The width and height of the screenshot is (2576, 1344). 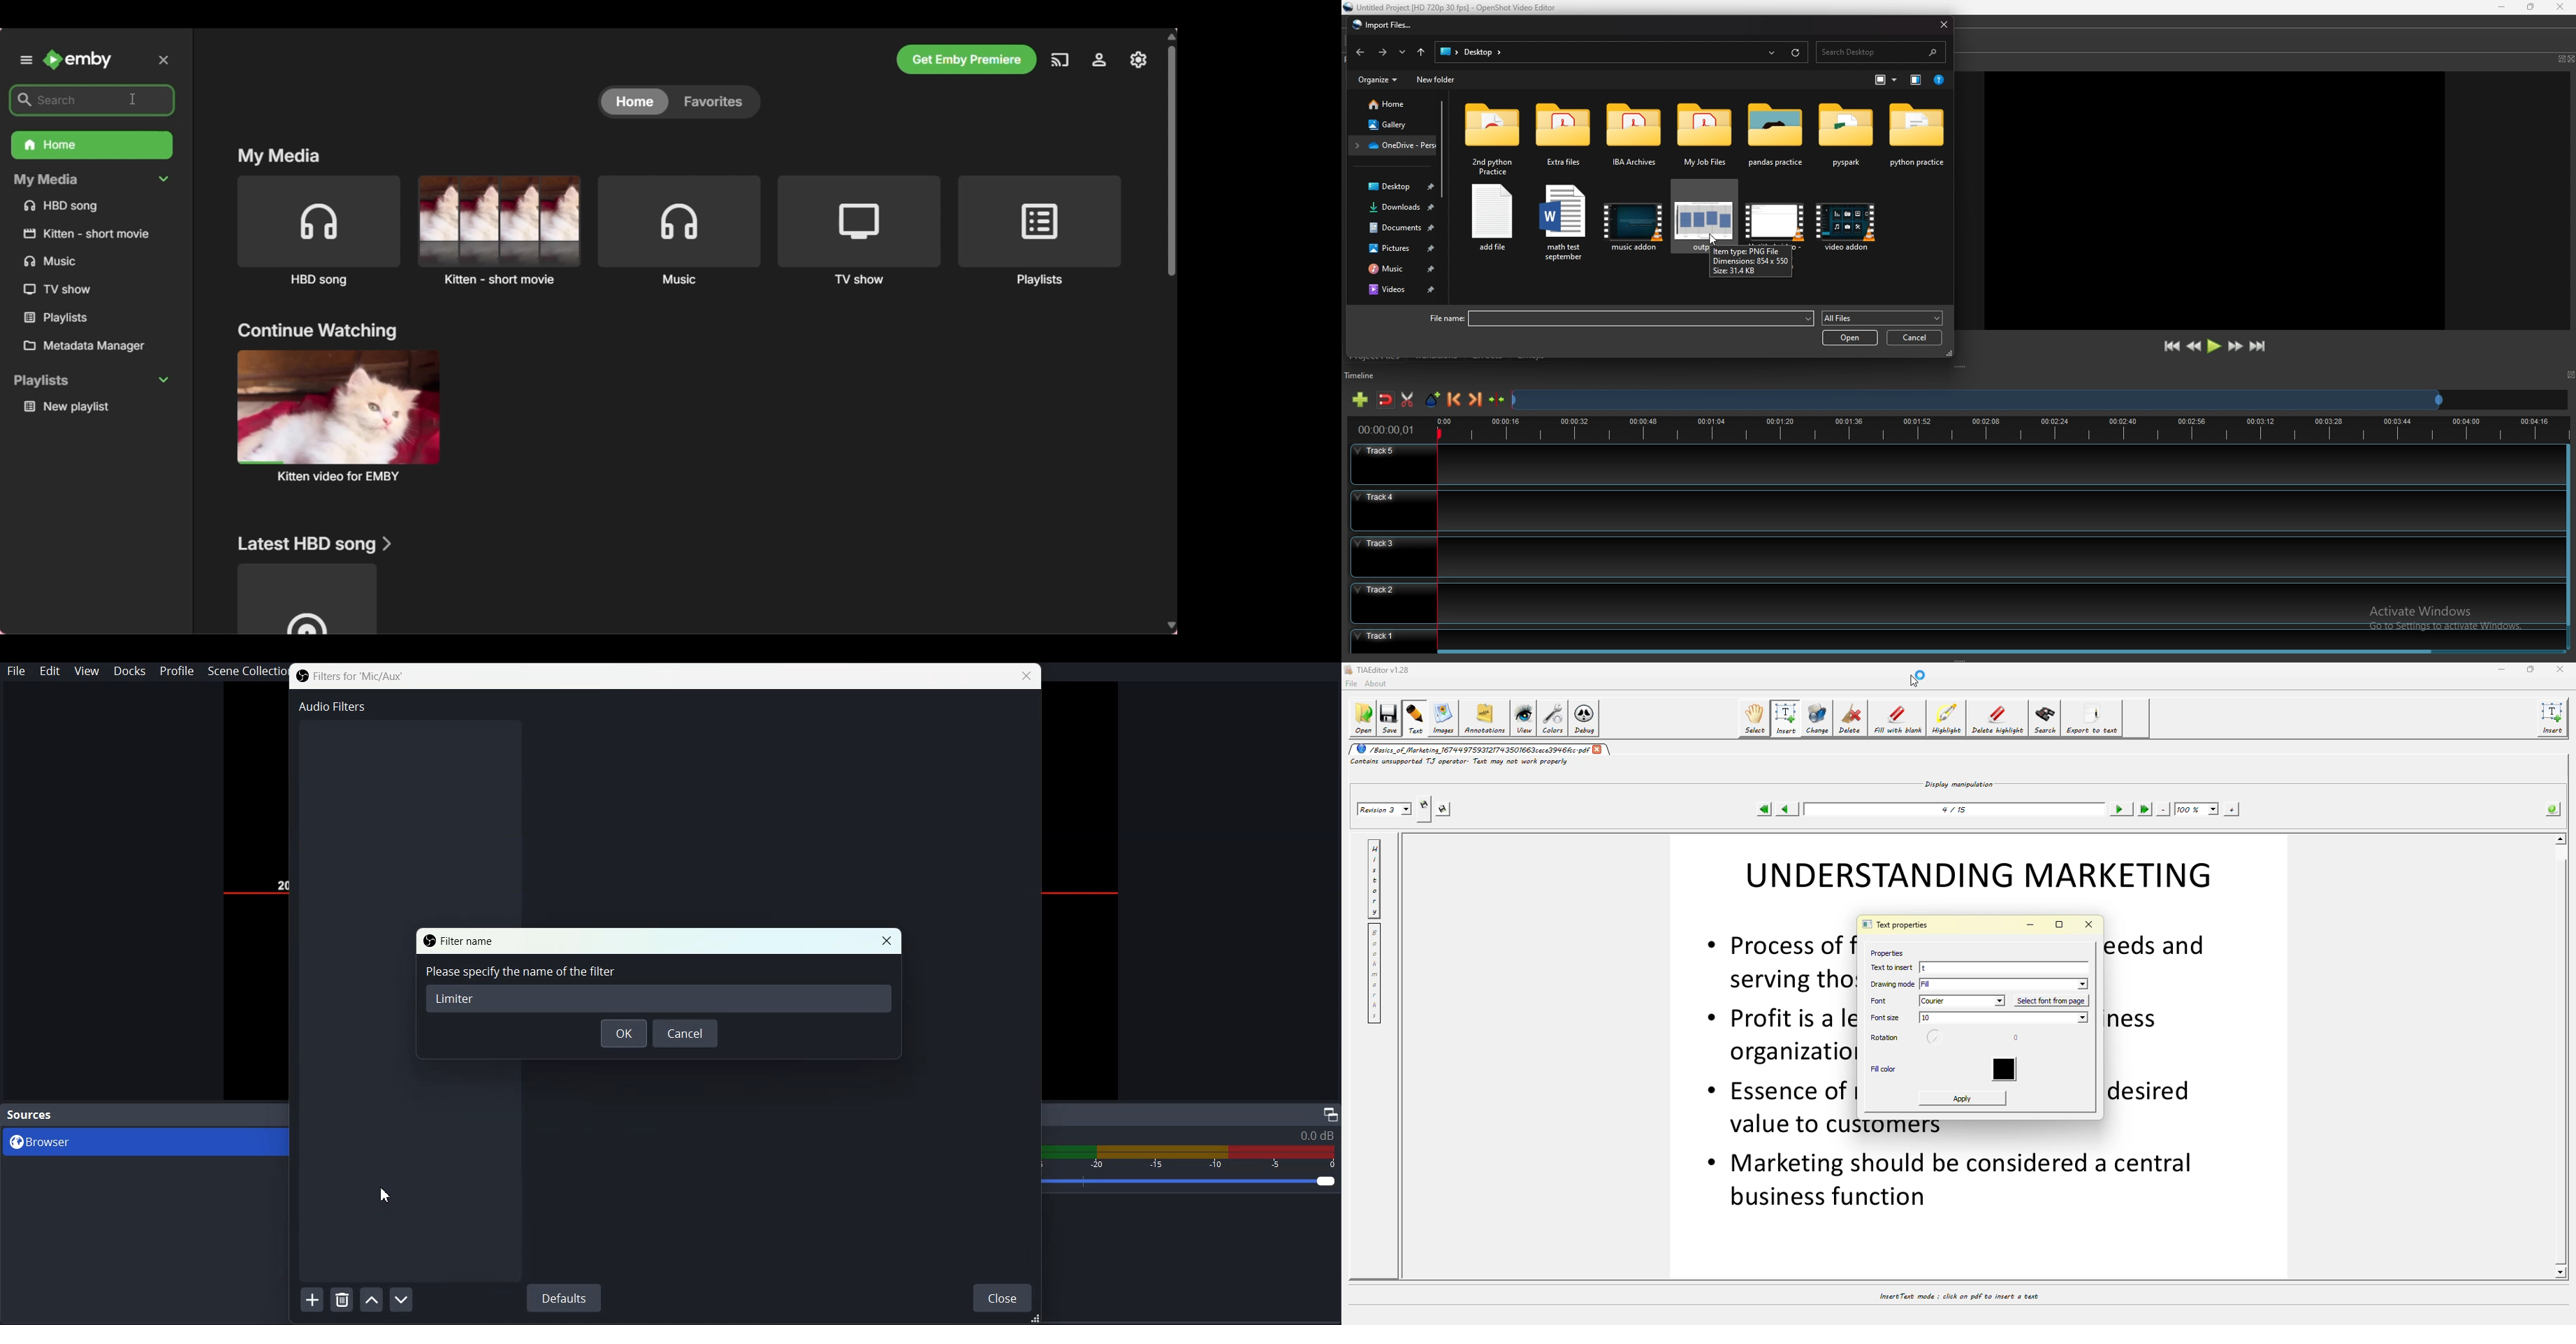 What do you see at coordinates (91, 146) in the screenshot?
I see `Home ` at bounding box center [91, 146].